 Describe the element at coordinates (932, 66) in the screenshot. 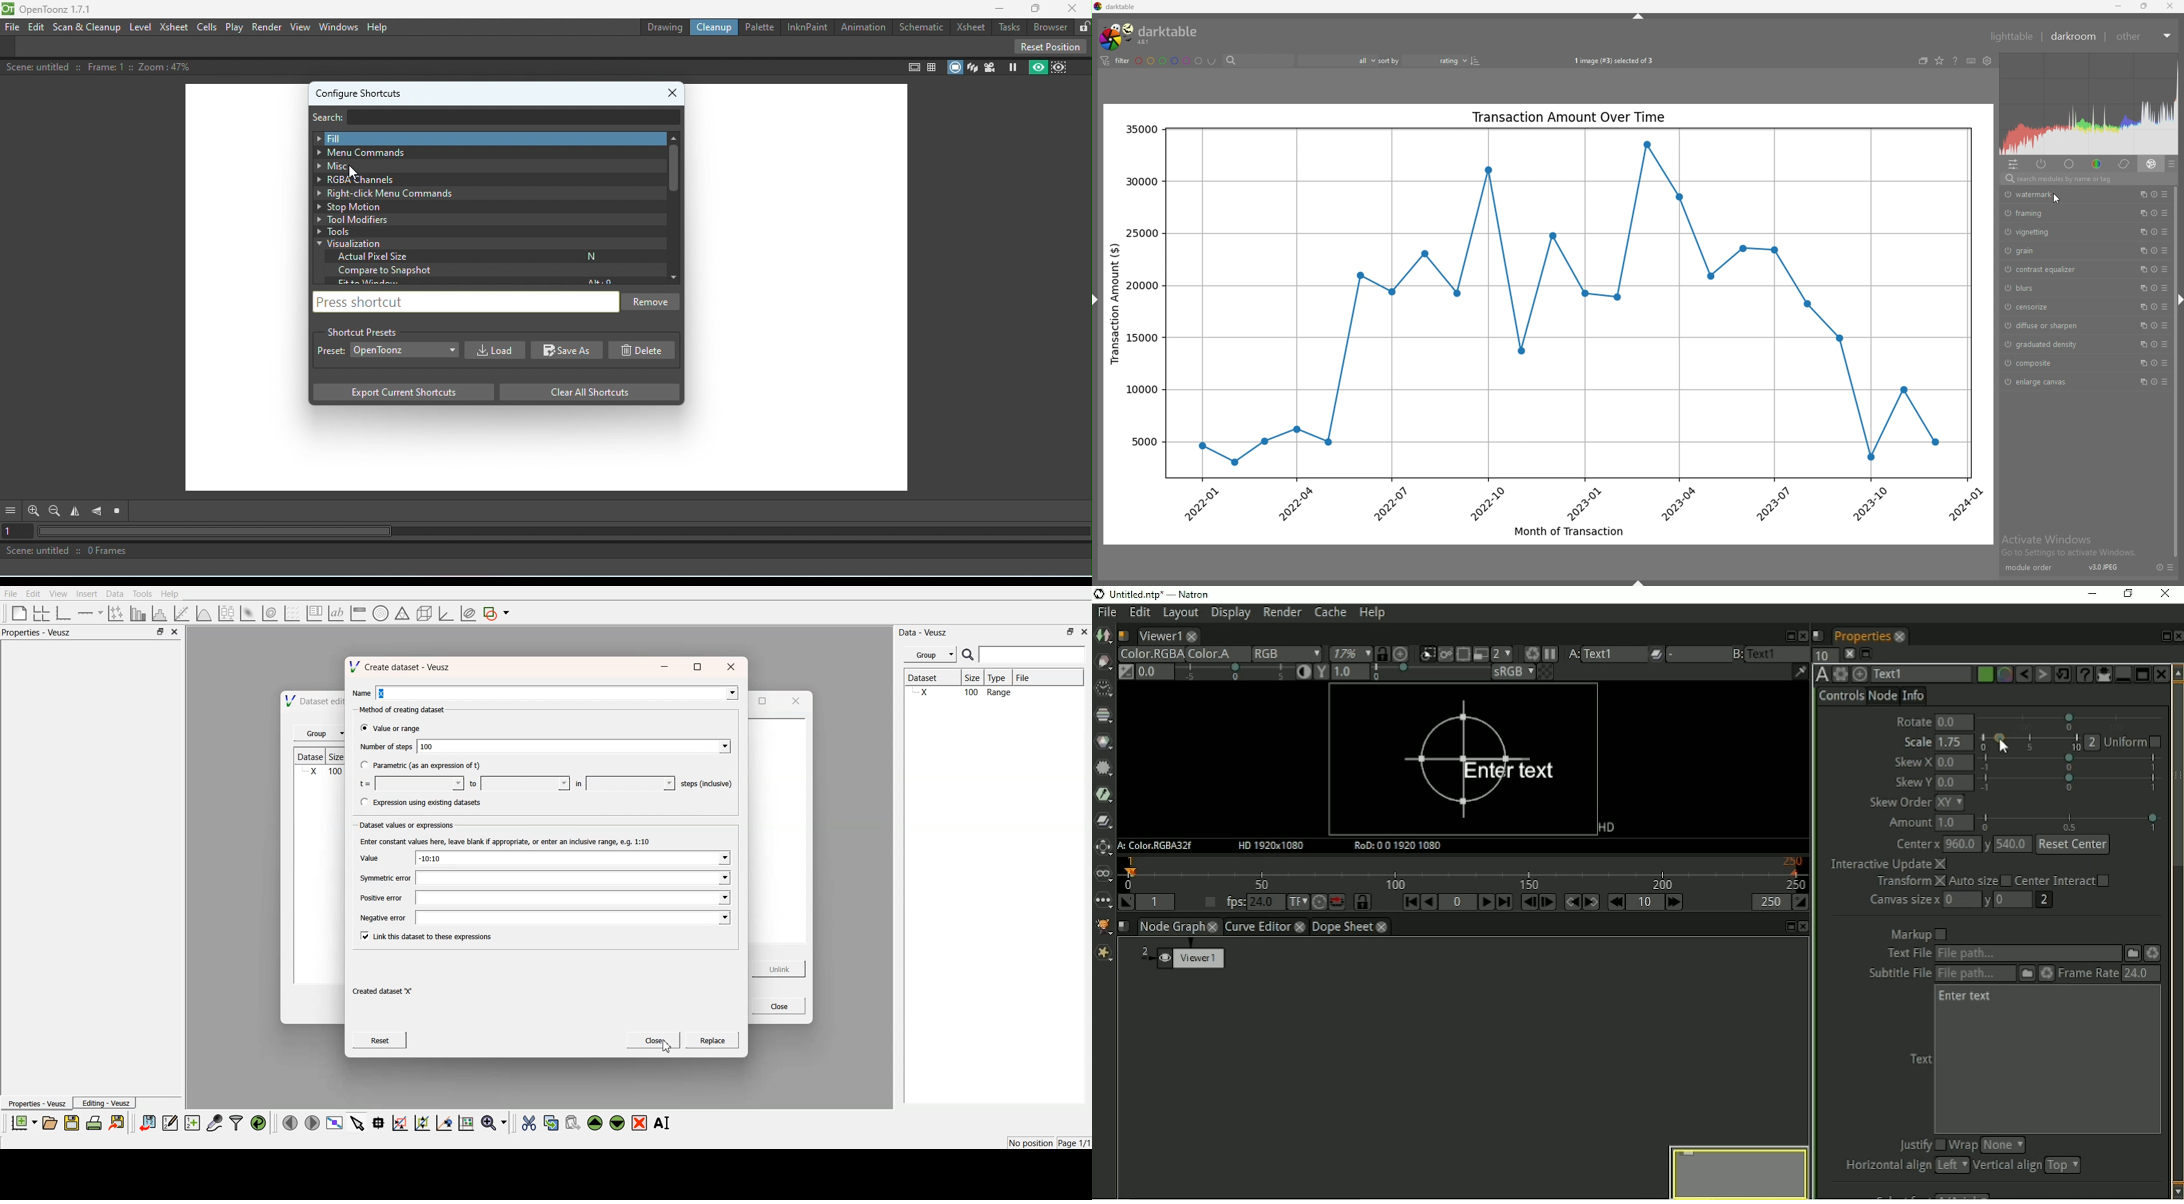

I see `Field guide` at that location.